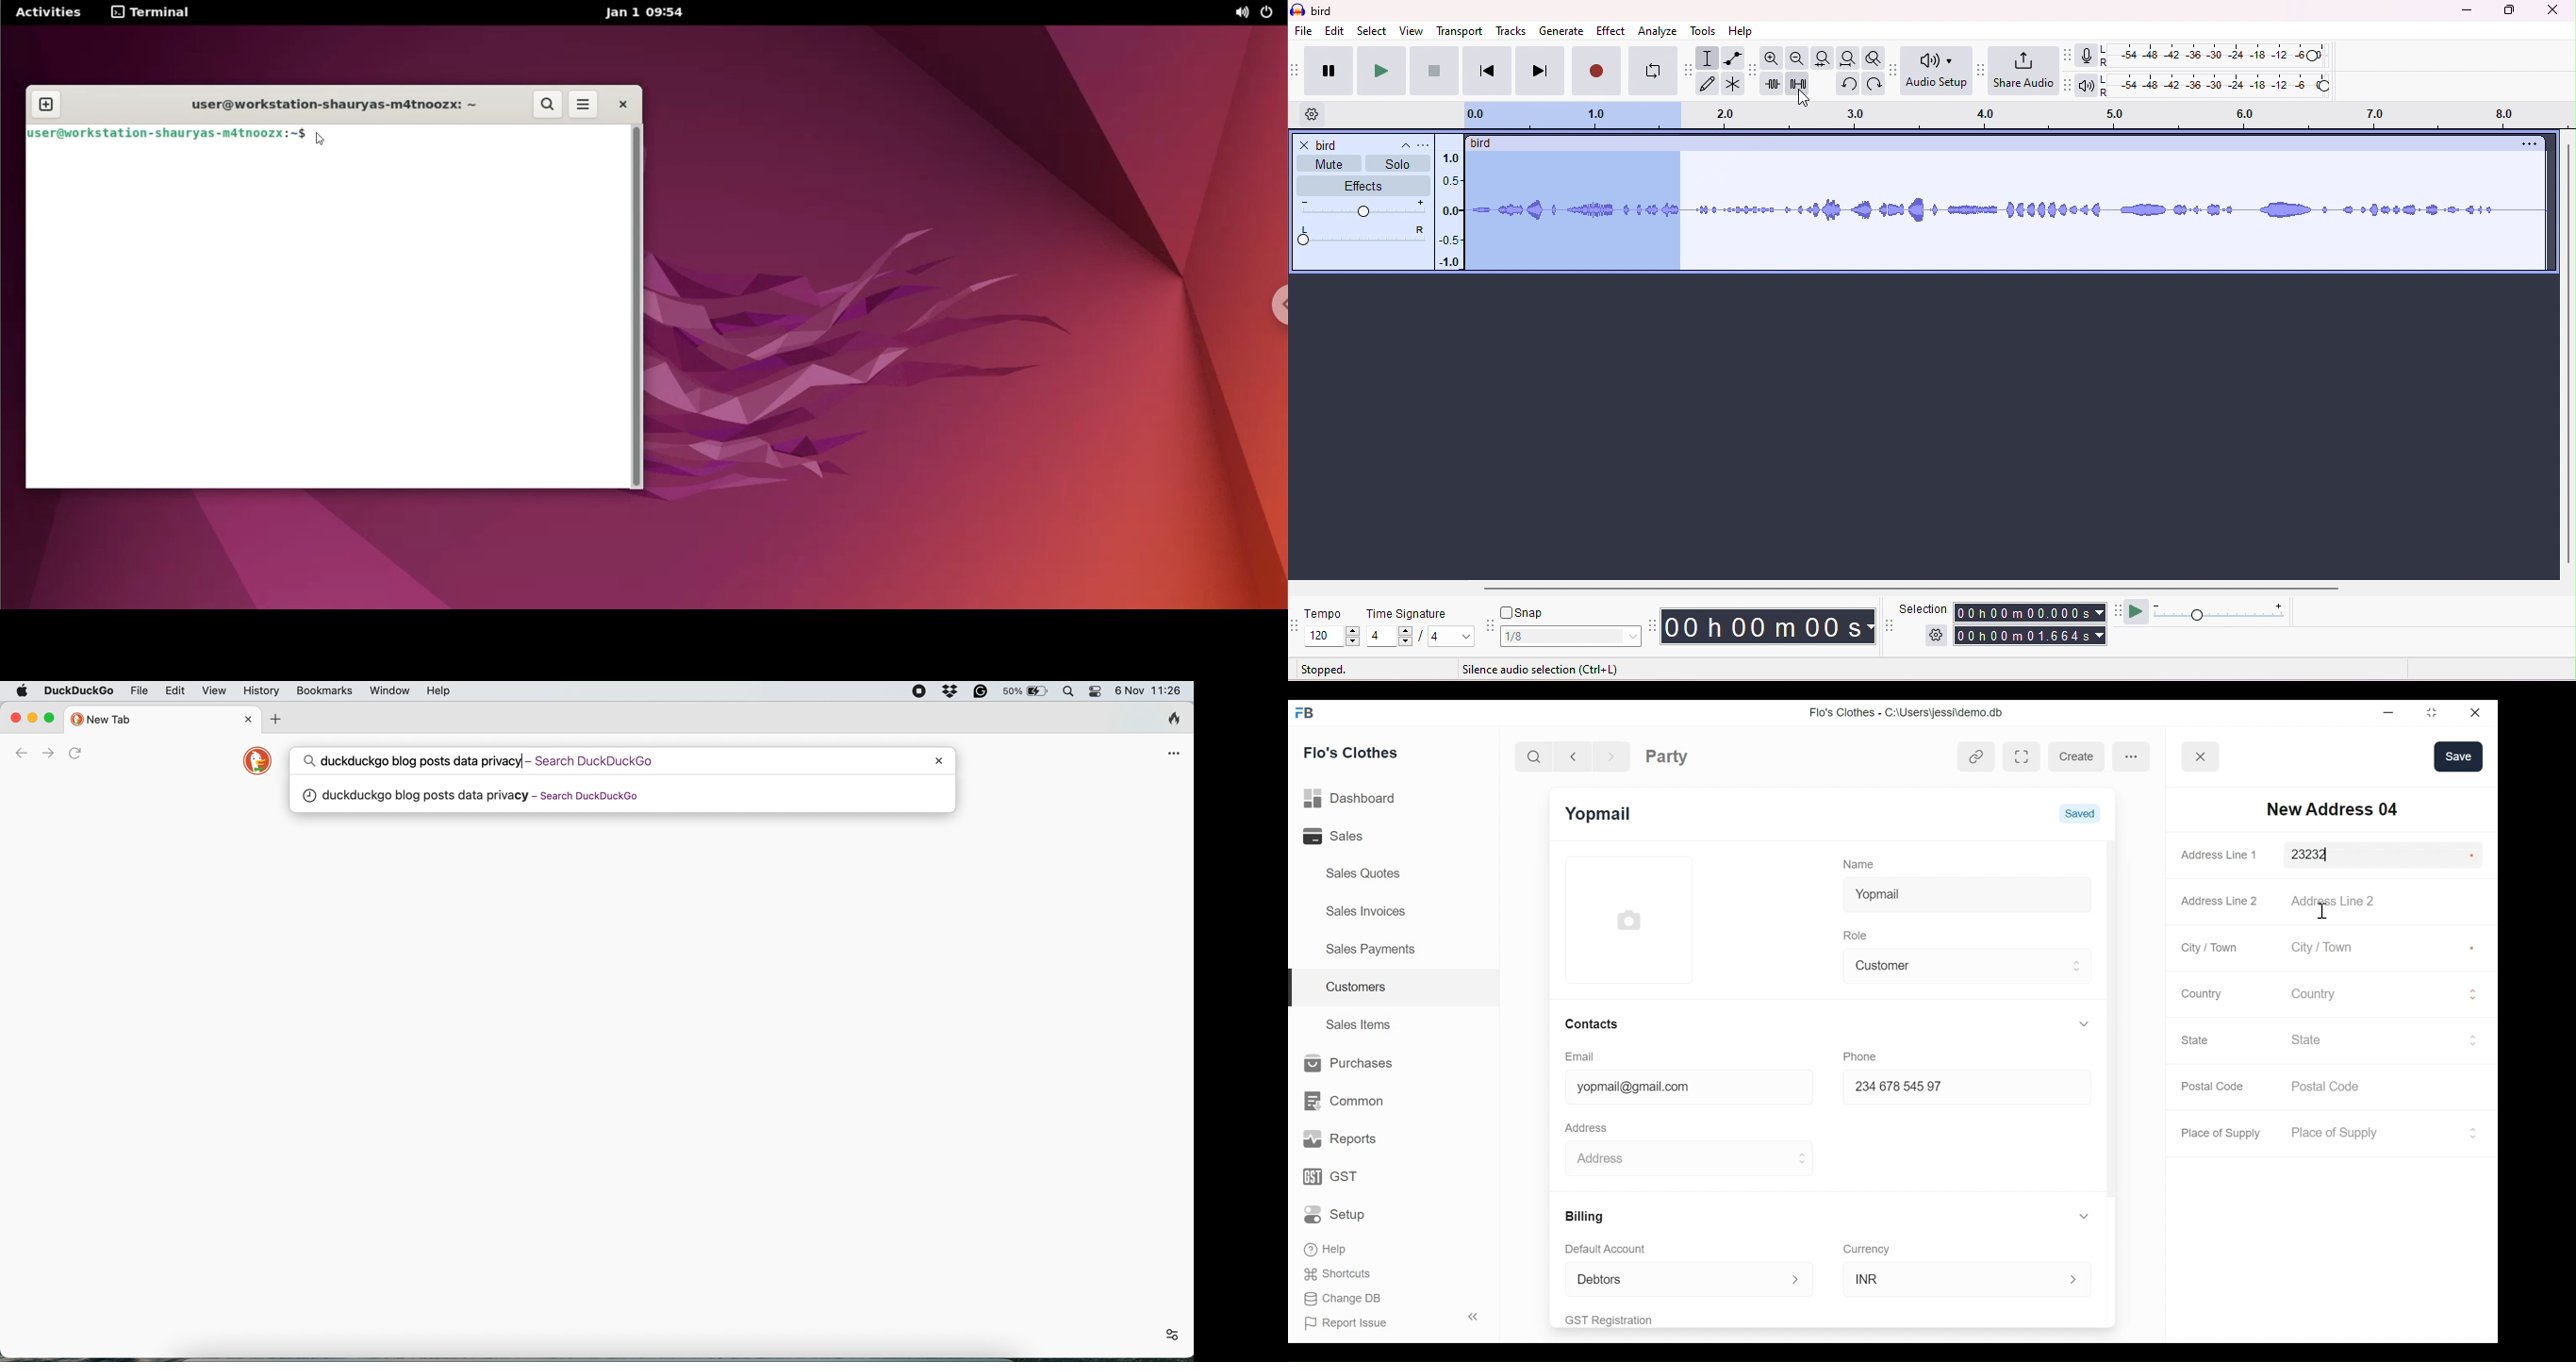 This screenshot has width=2576, height=1372. Describe the element at coordinates (1327, 1247) in the screenshot. I see `Help` at that location.